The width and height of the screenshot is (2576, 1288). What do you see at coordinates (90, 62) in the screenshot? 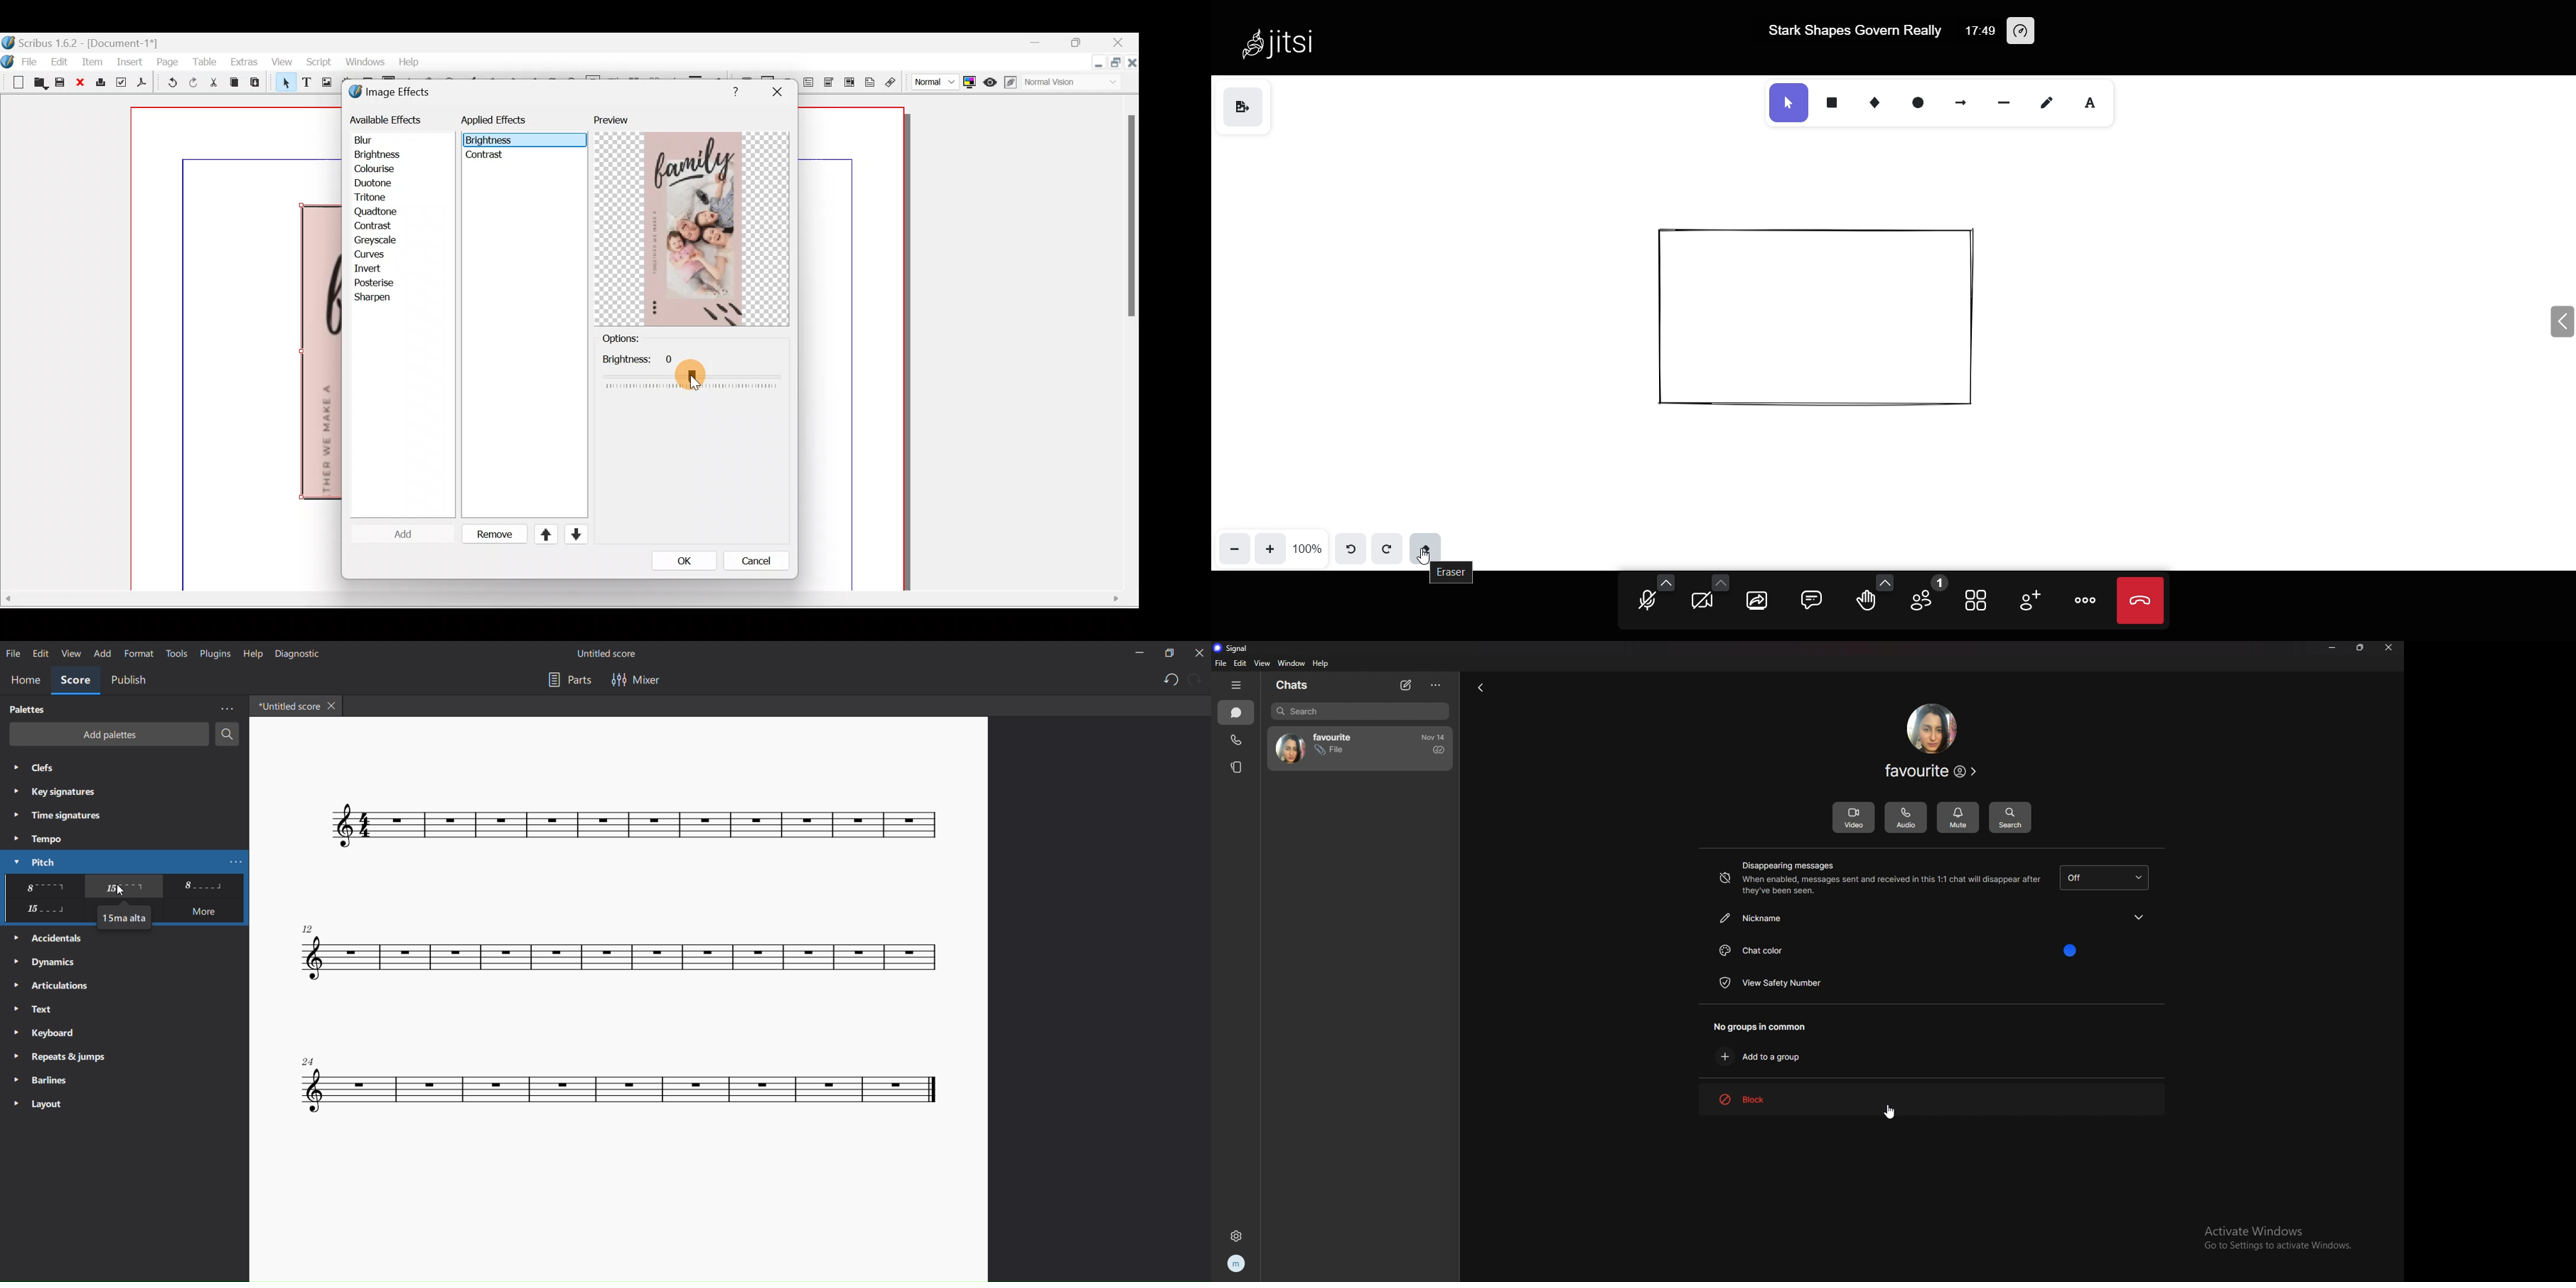
I see `Item` at bounding box center [90, 62].